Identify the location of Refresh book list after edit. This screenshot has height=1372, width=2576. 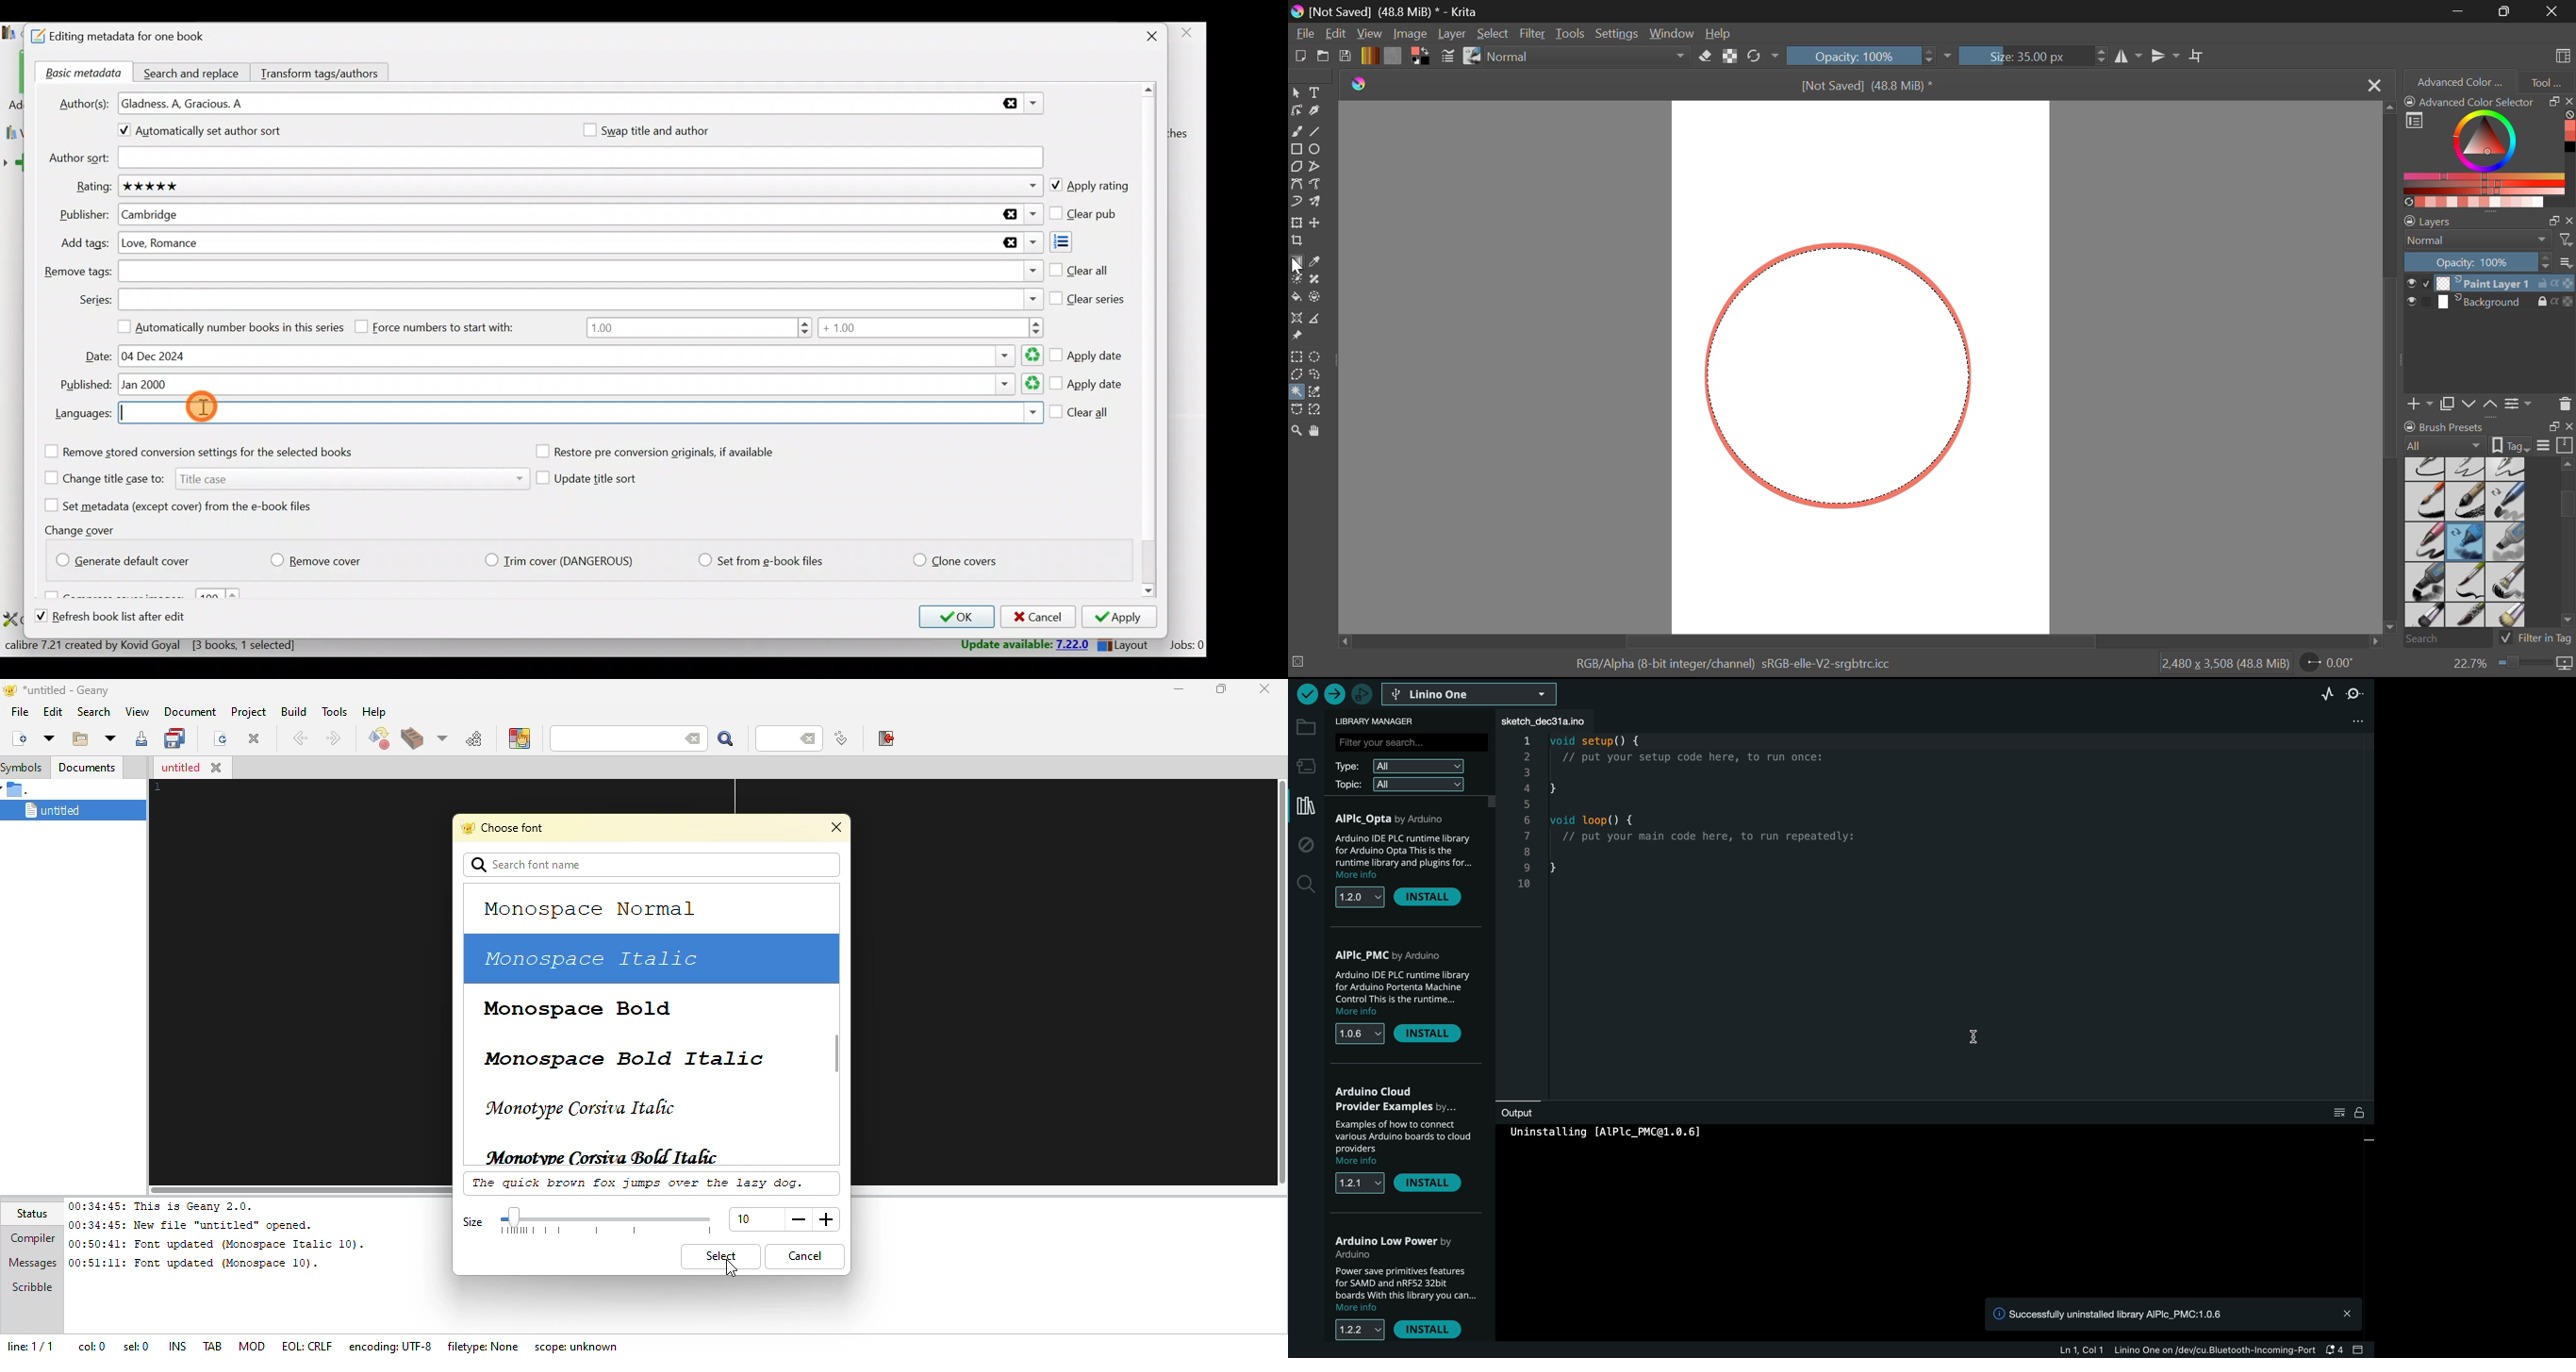
(122, 618).